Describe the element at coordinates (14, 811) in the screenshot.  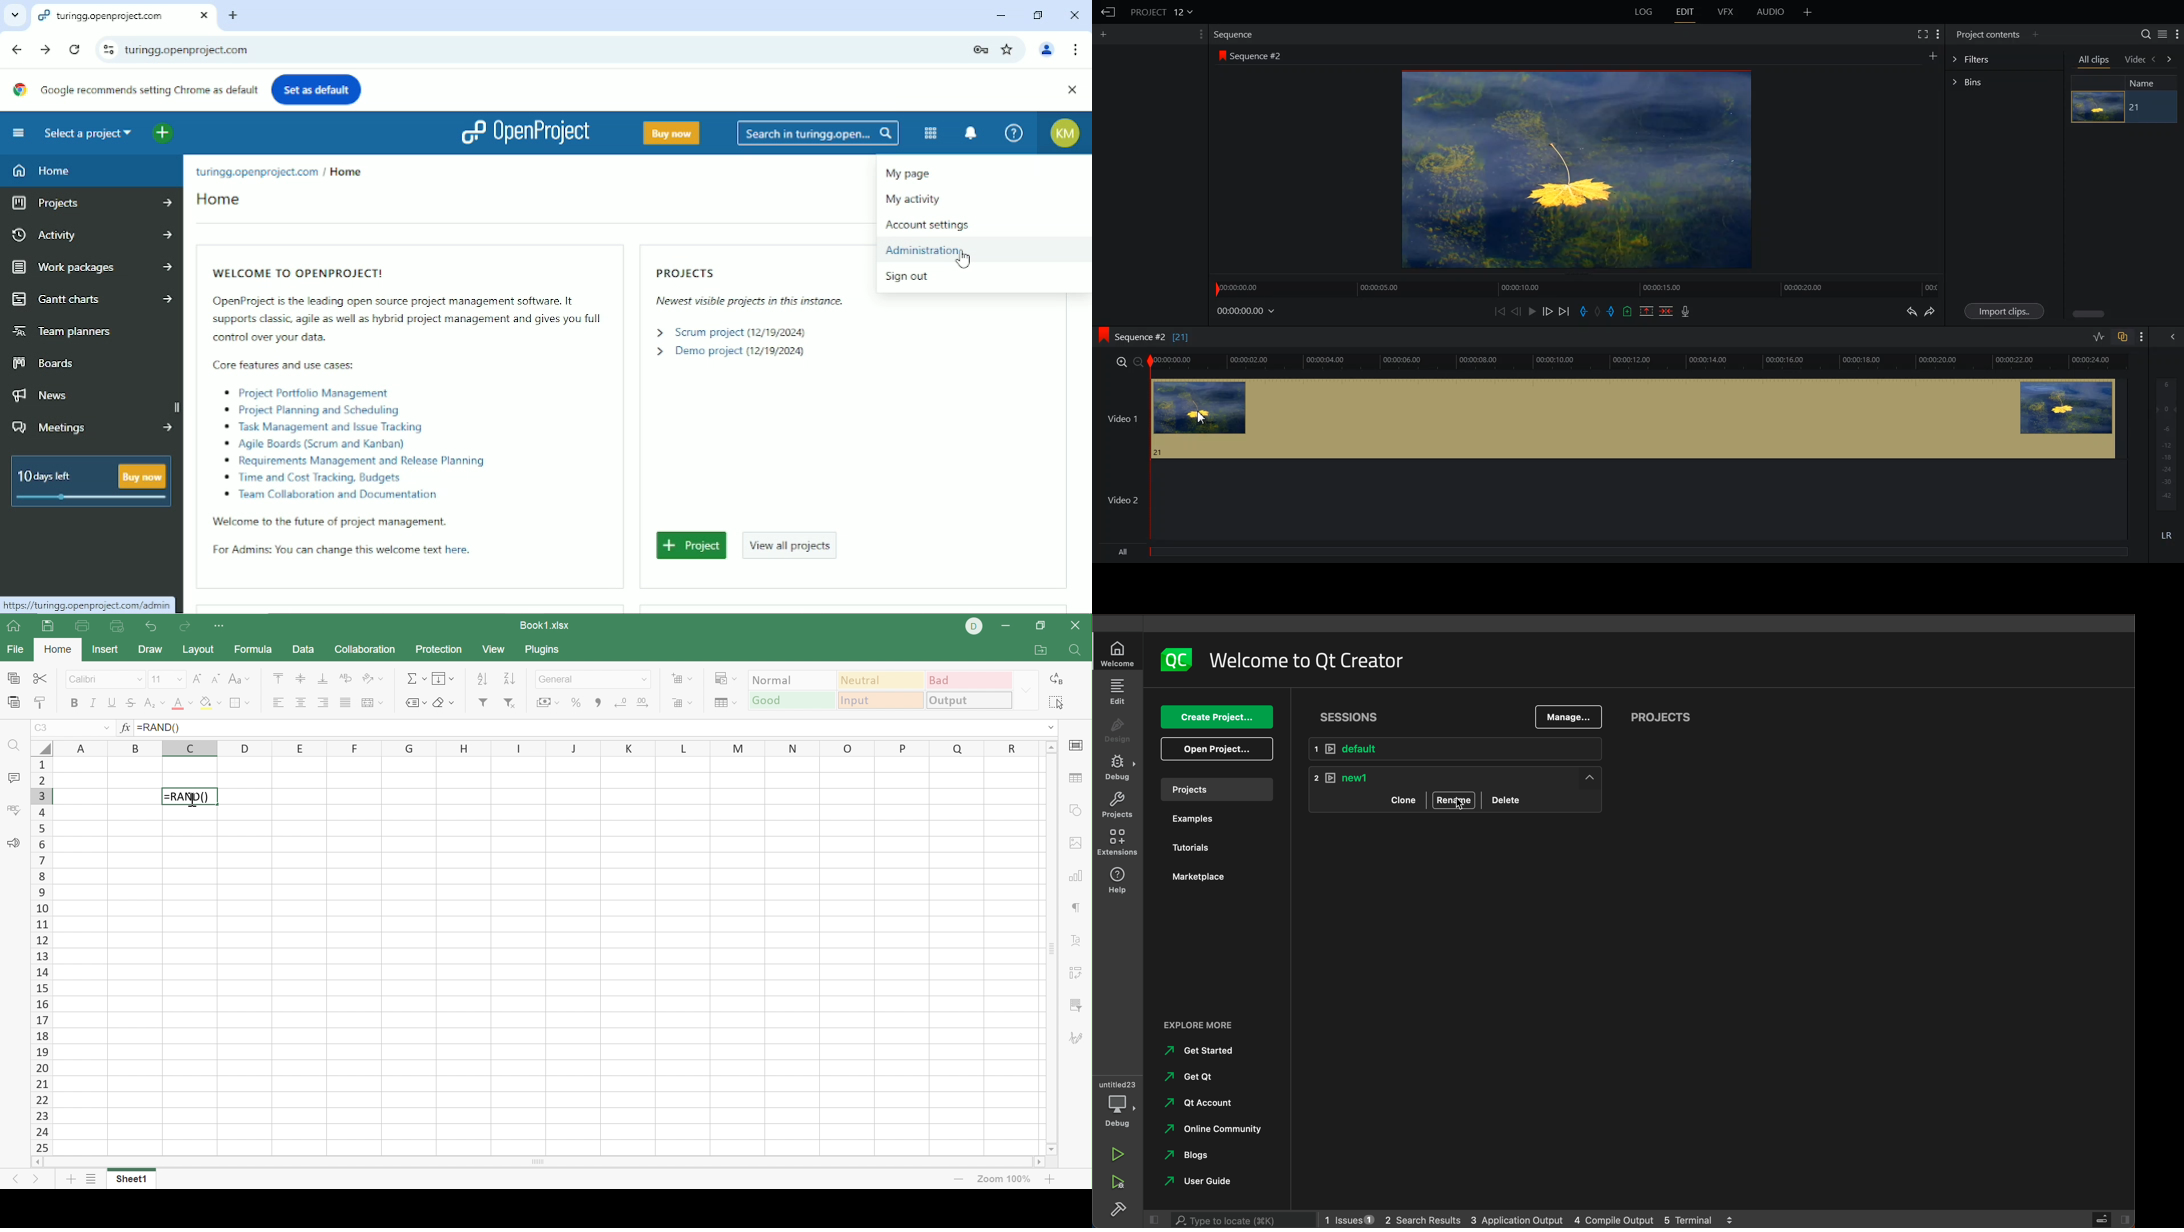
I see `Spell checking` at that location.